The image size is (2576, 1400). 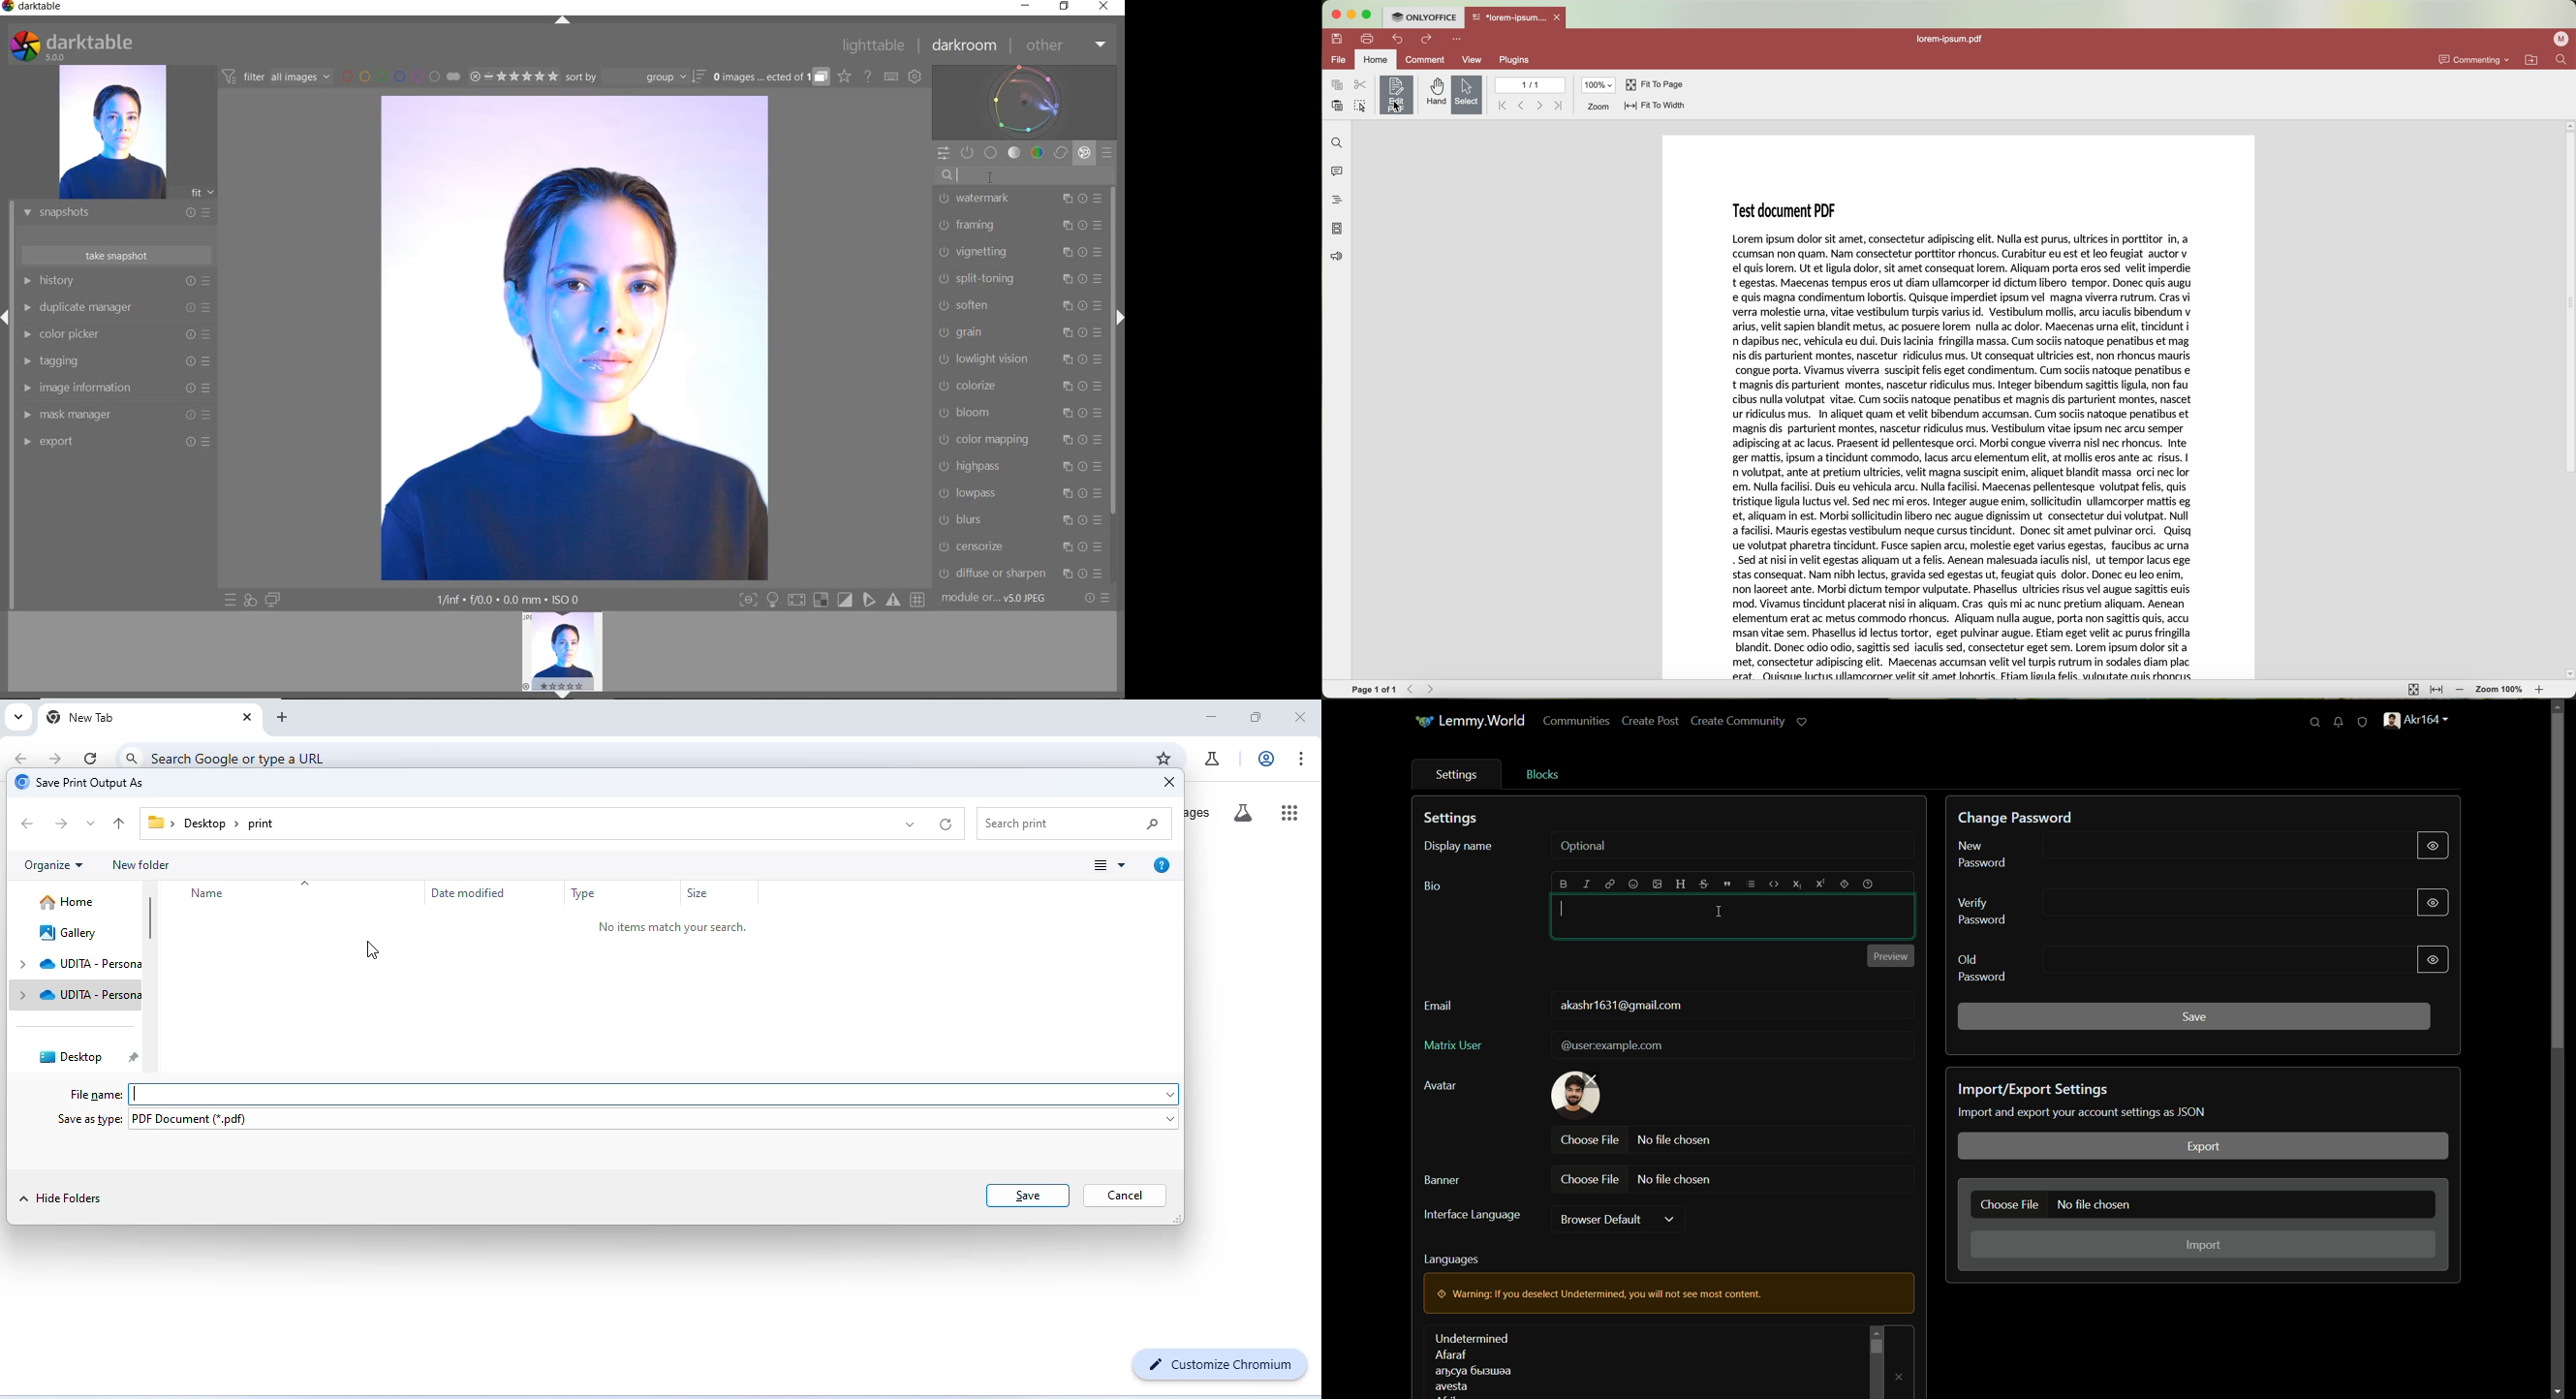 What do you see at coordinates (59, 866) in the screenshot?
I see `organize` at bounding box center [59, 866].